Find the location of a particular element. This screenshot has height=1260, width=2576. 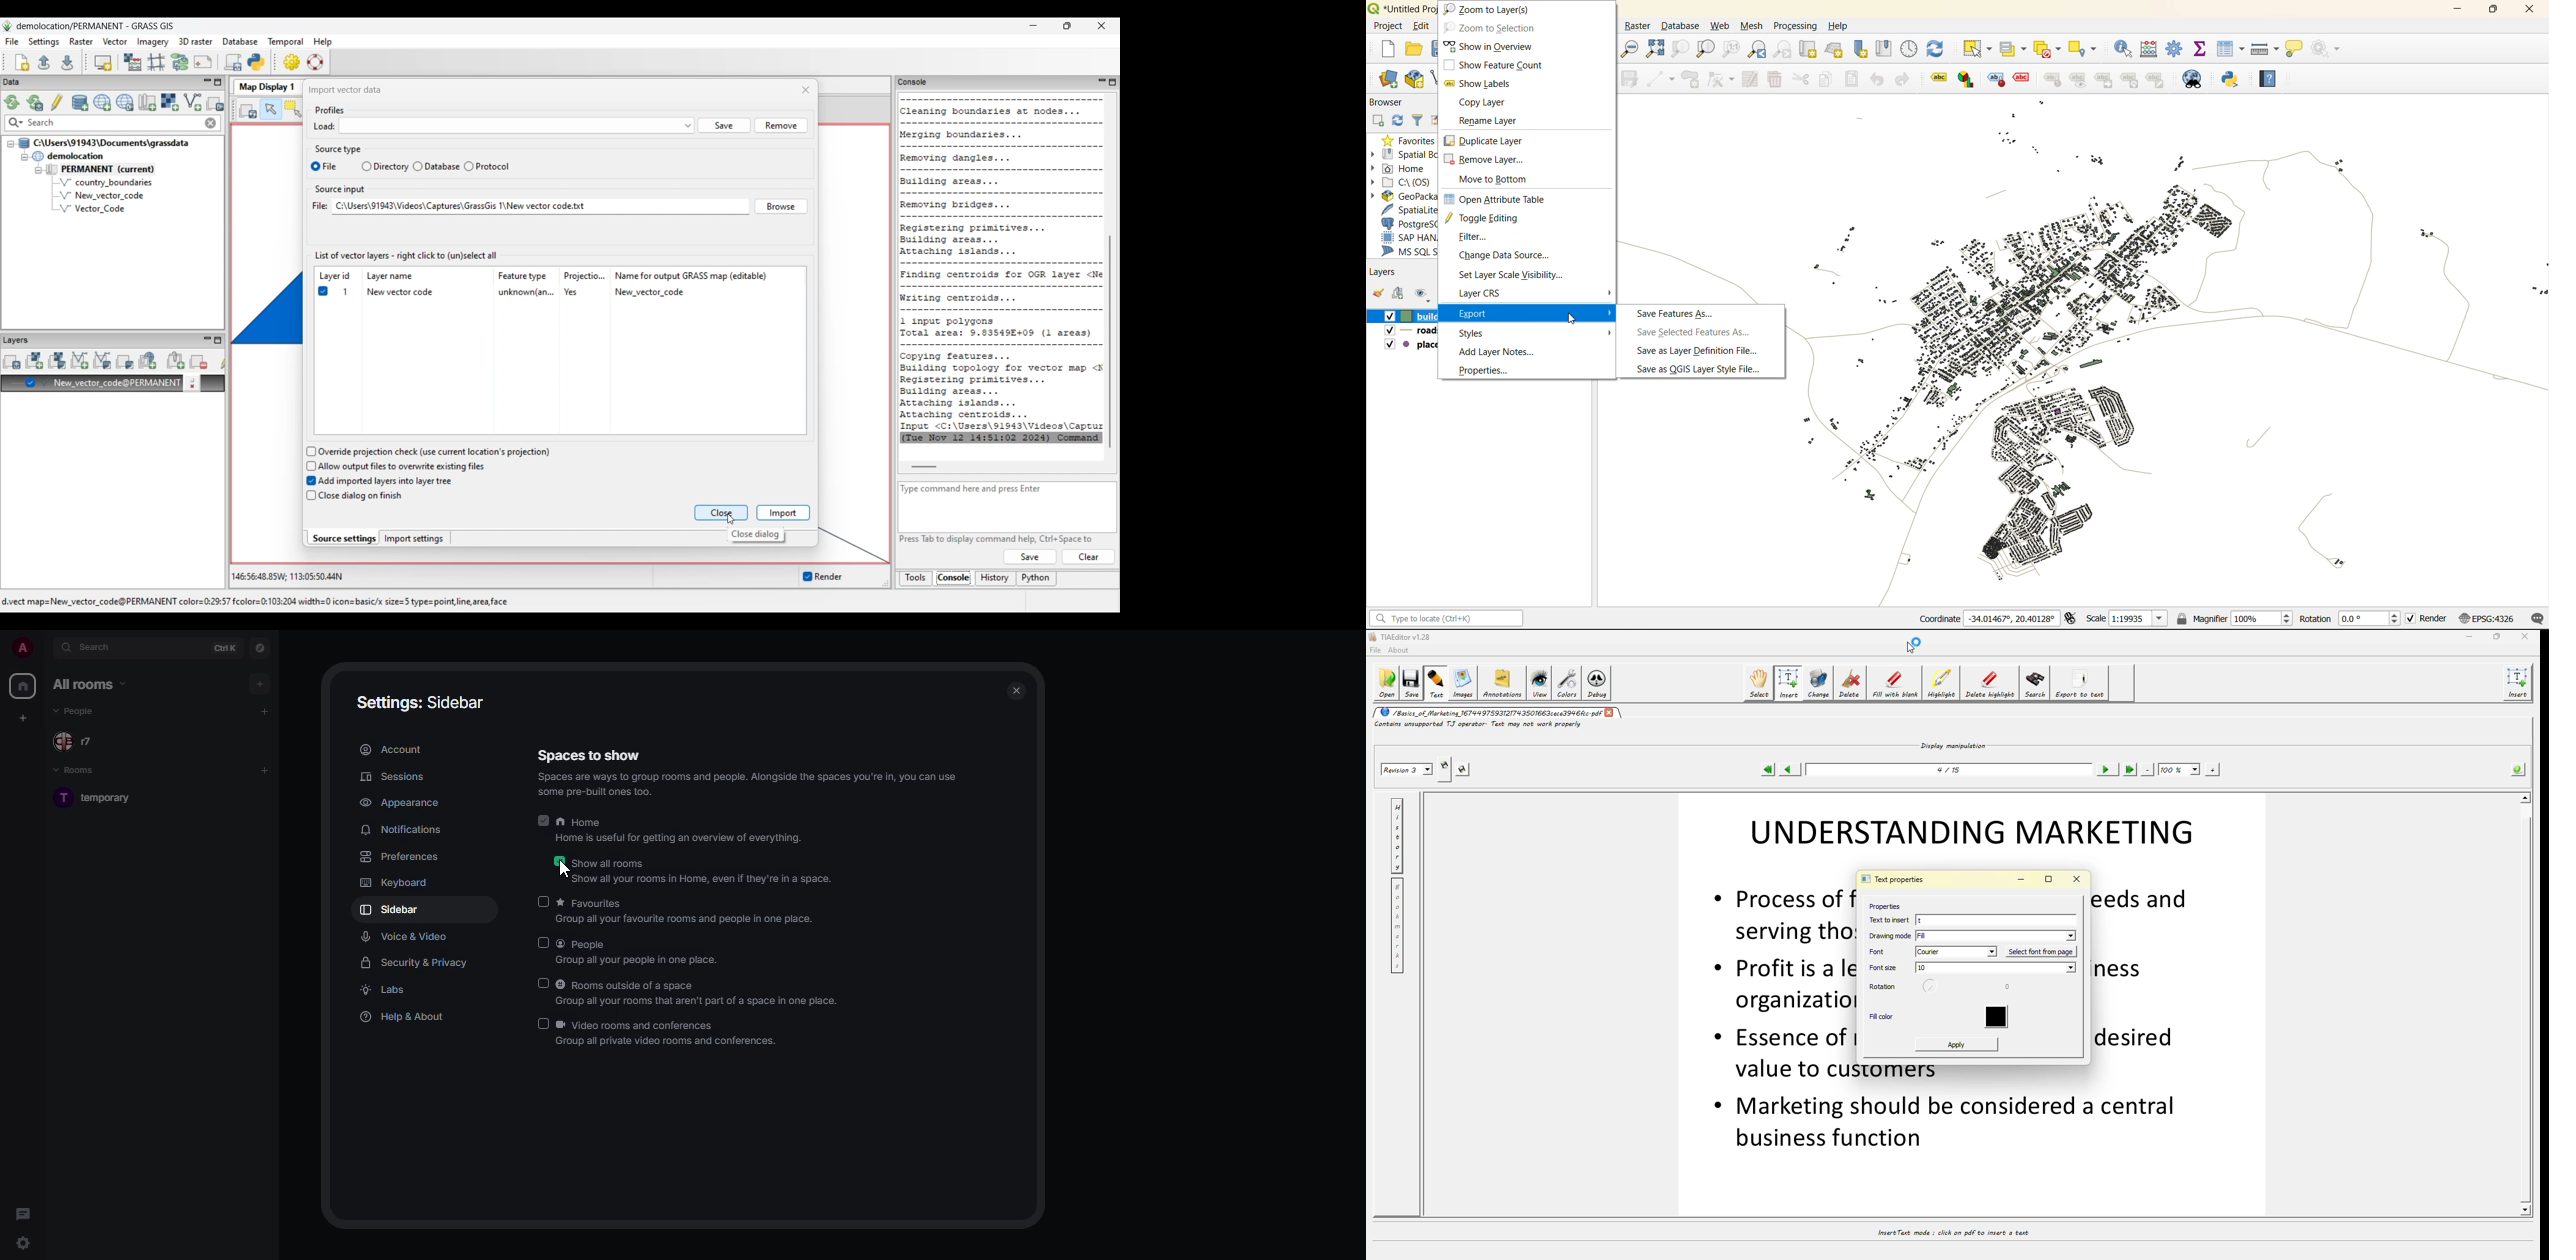

show labels is located at coordinates (1483, 86).